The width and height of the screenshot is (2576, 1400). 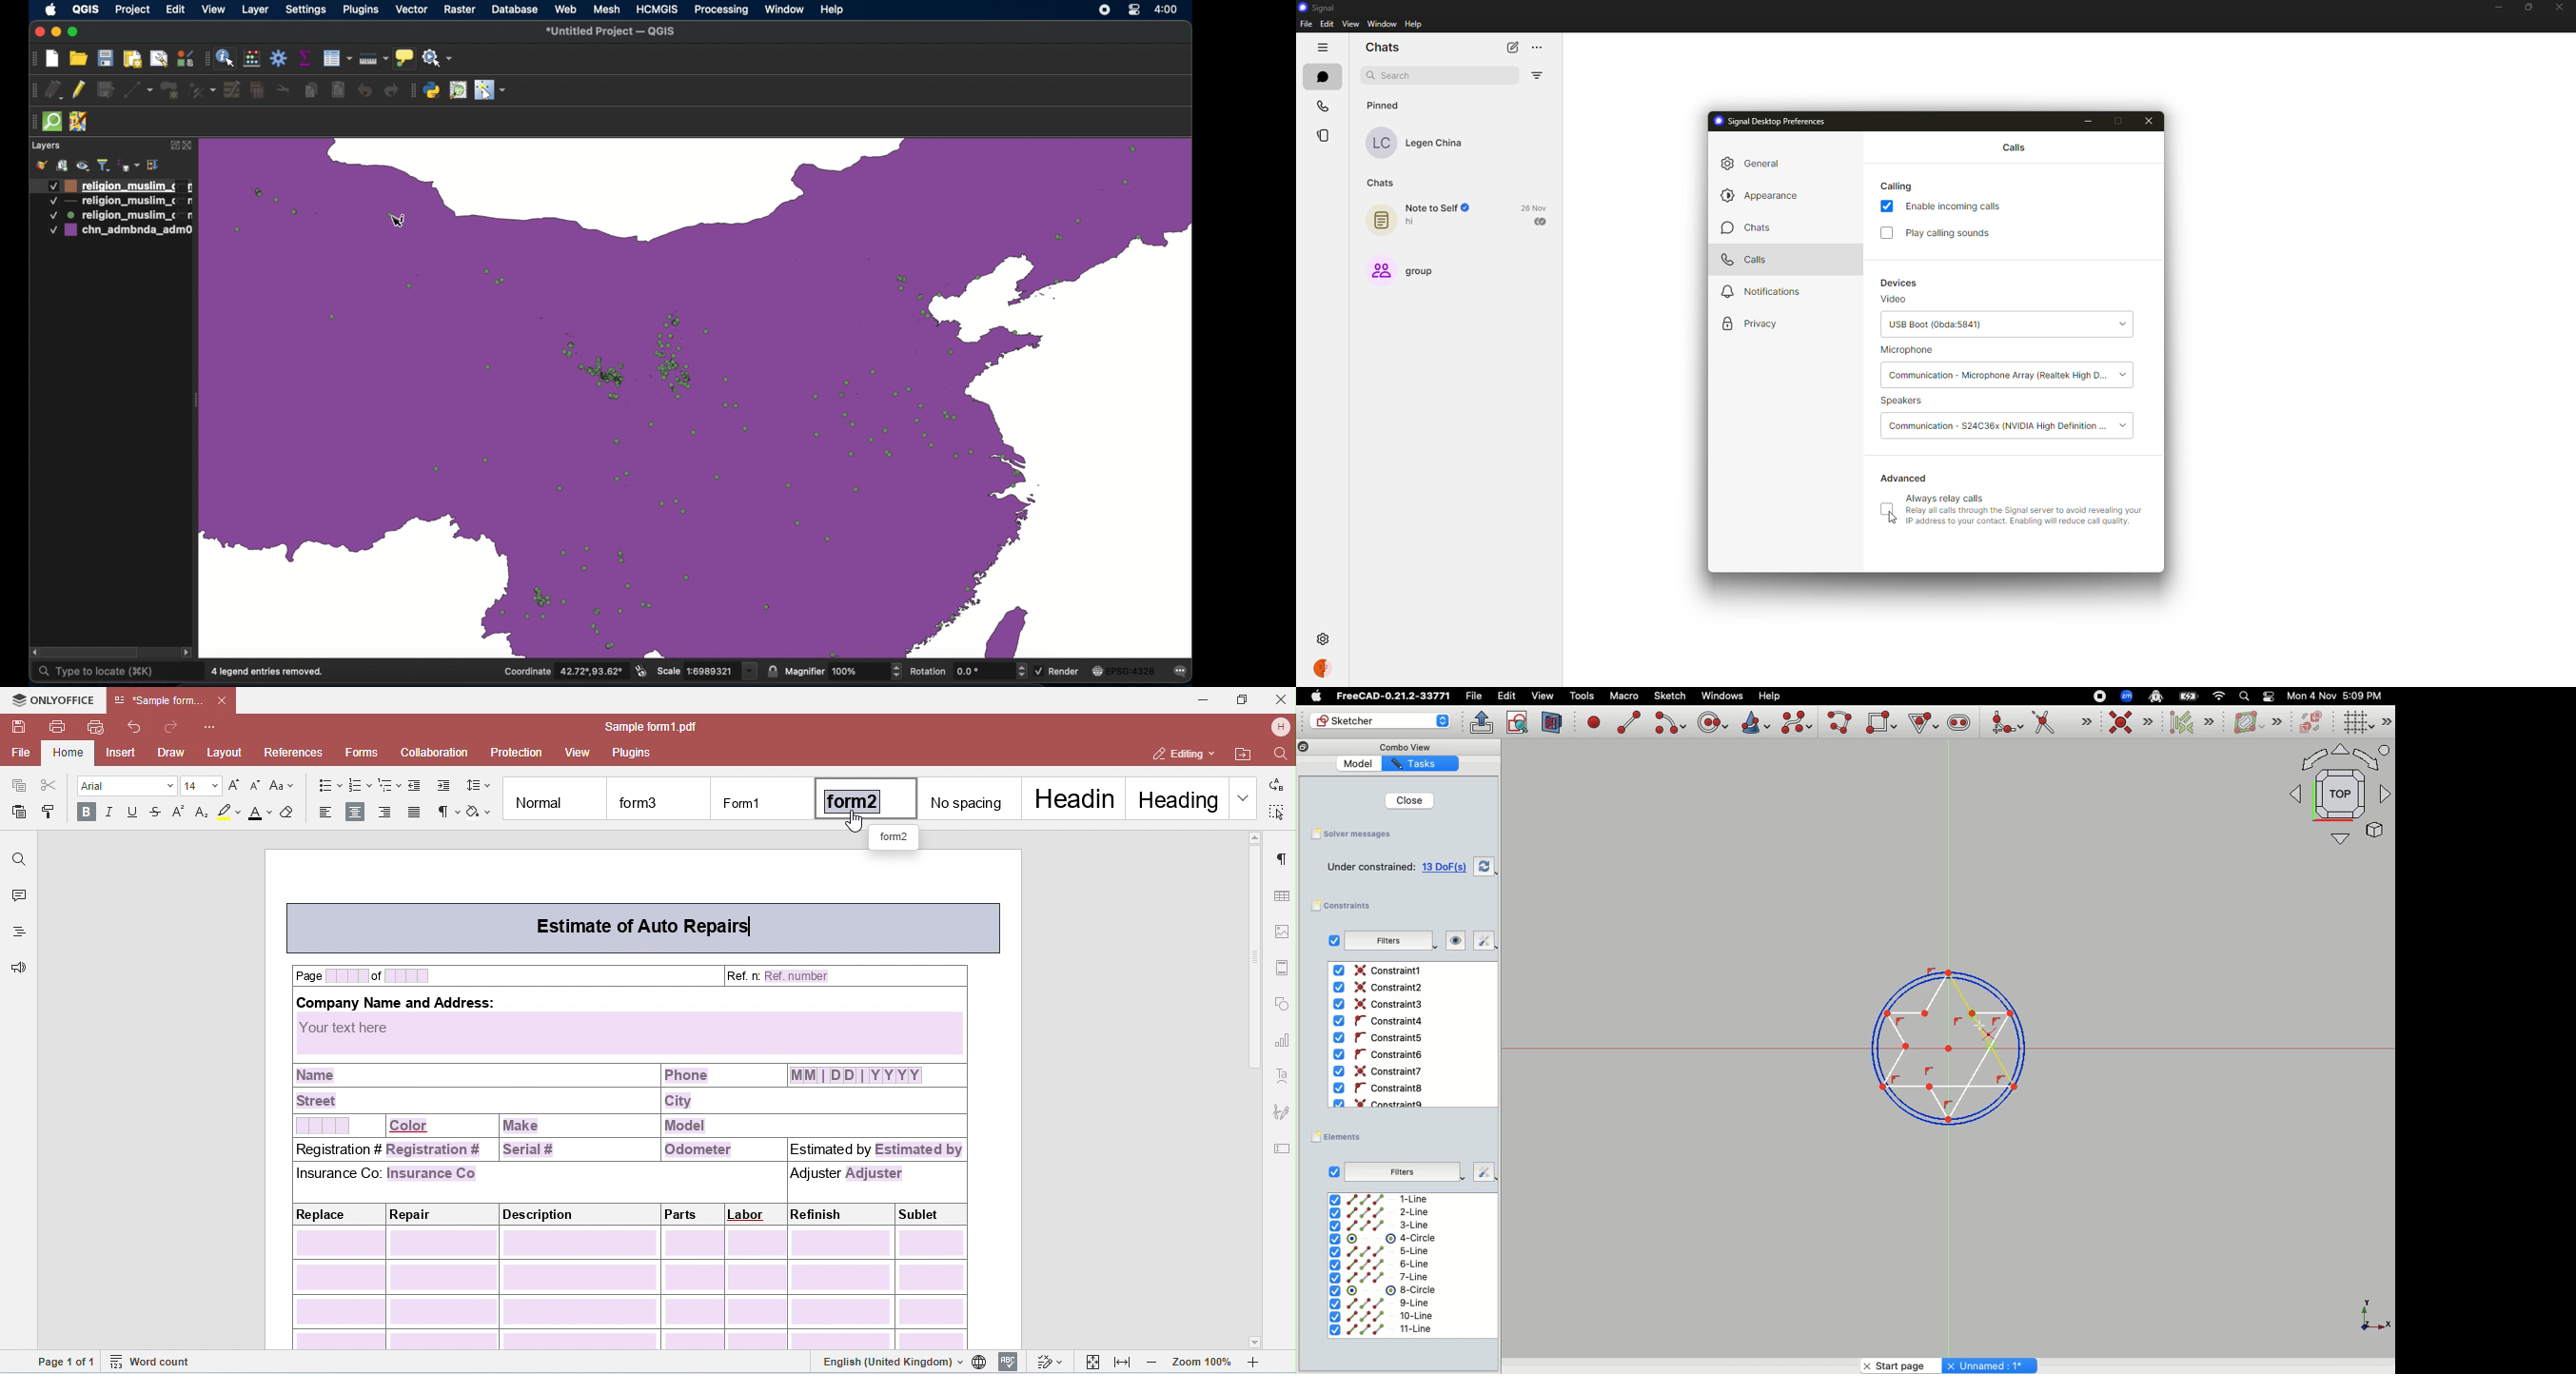 What do you see at coordinates (843, 672) in the screenshot?
I see `magnifier` at bounding box center [843, 672].